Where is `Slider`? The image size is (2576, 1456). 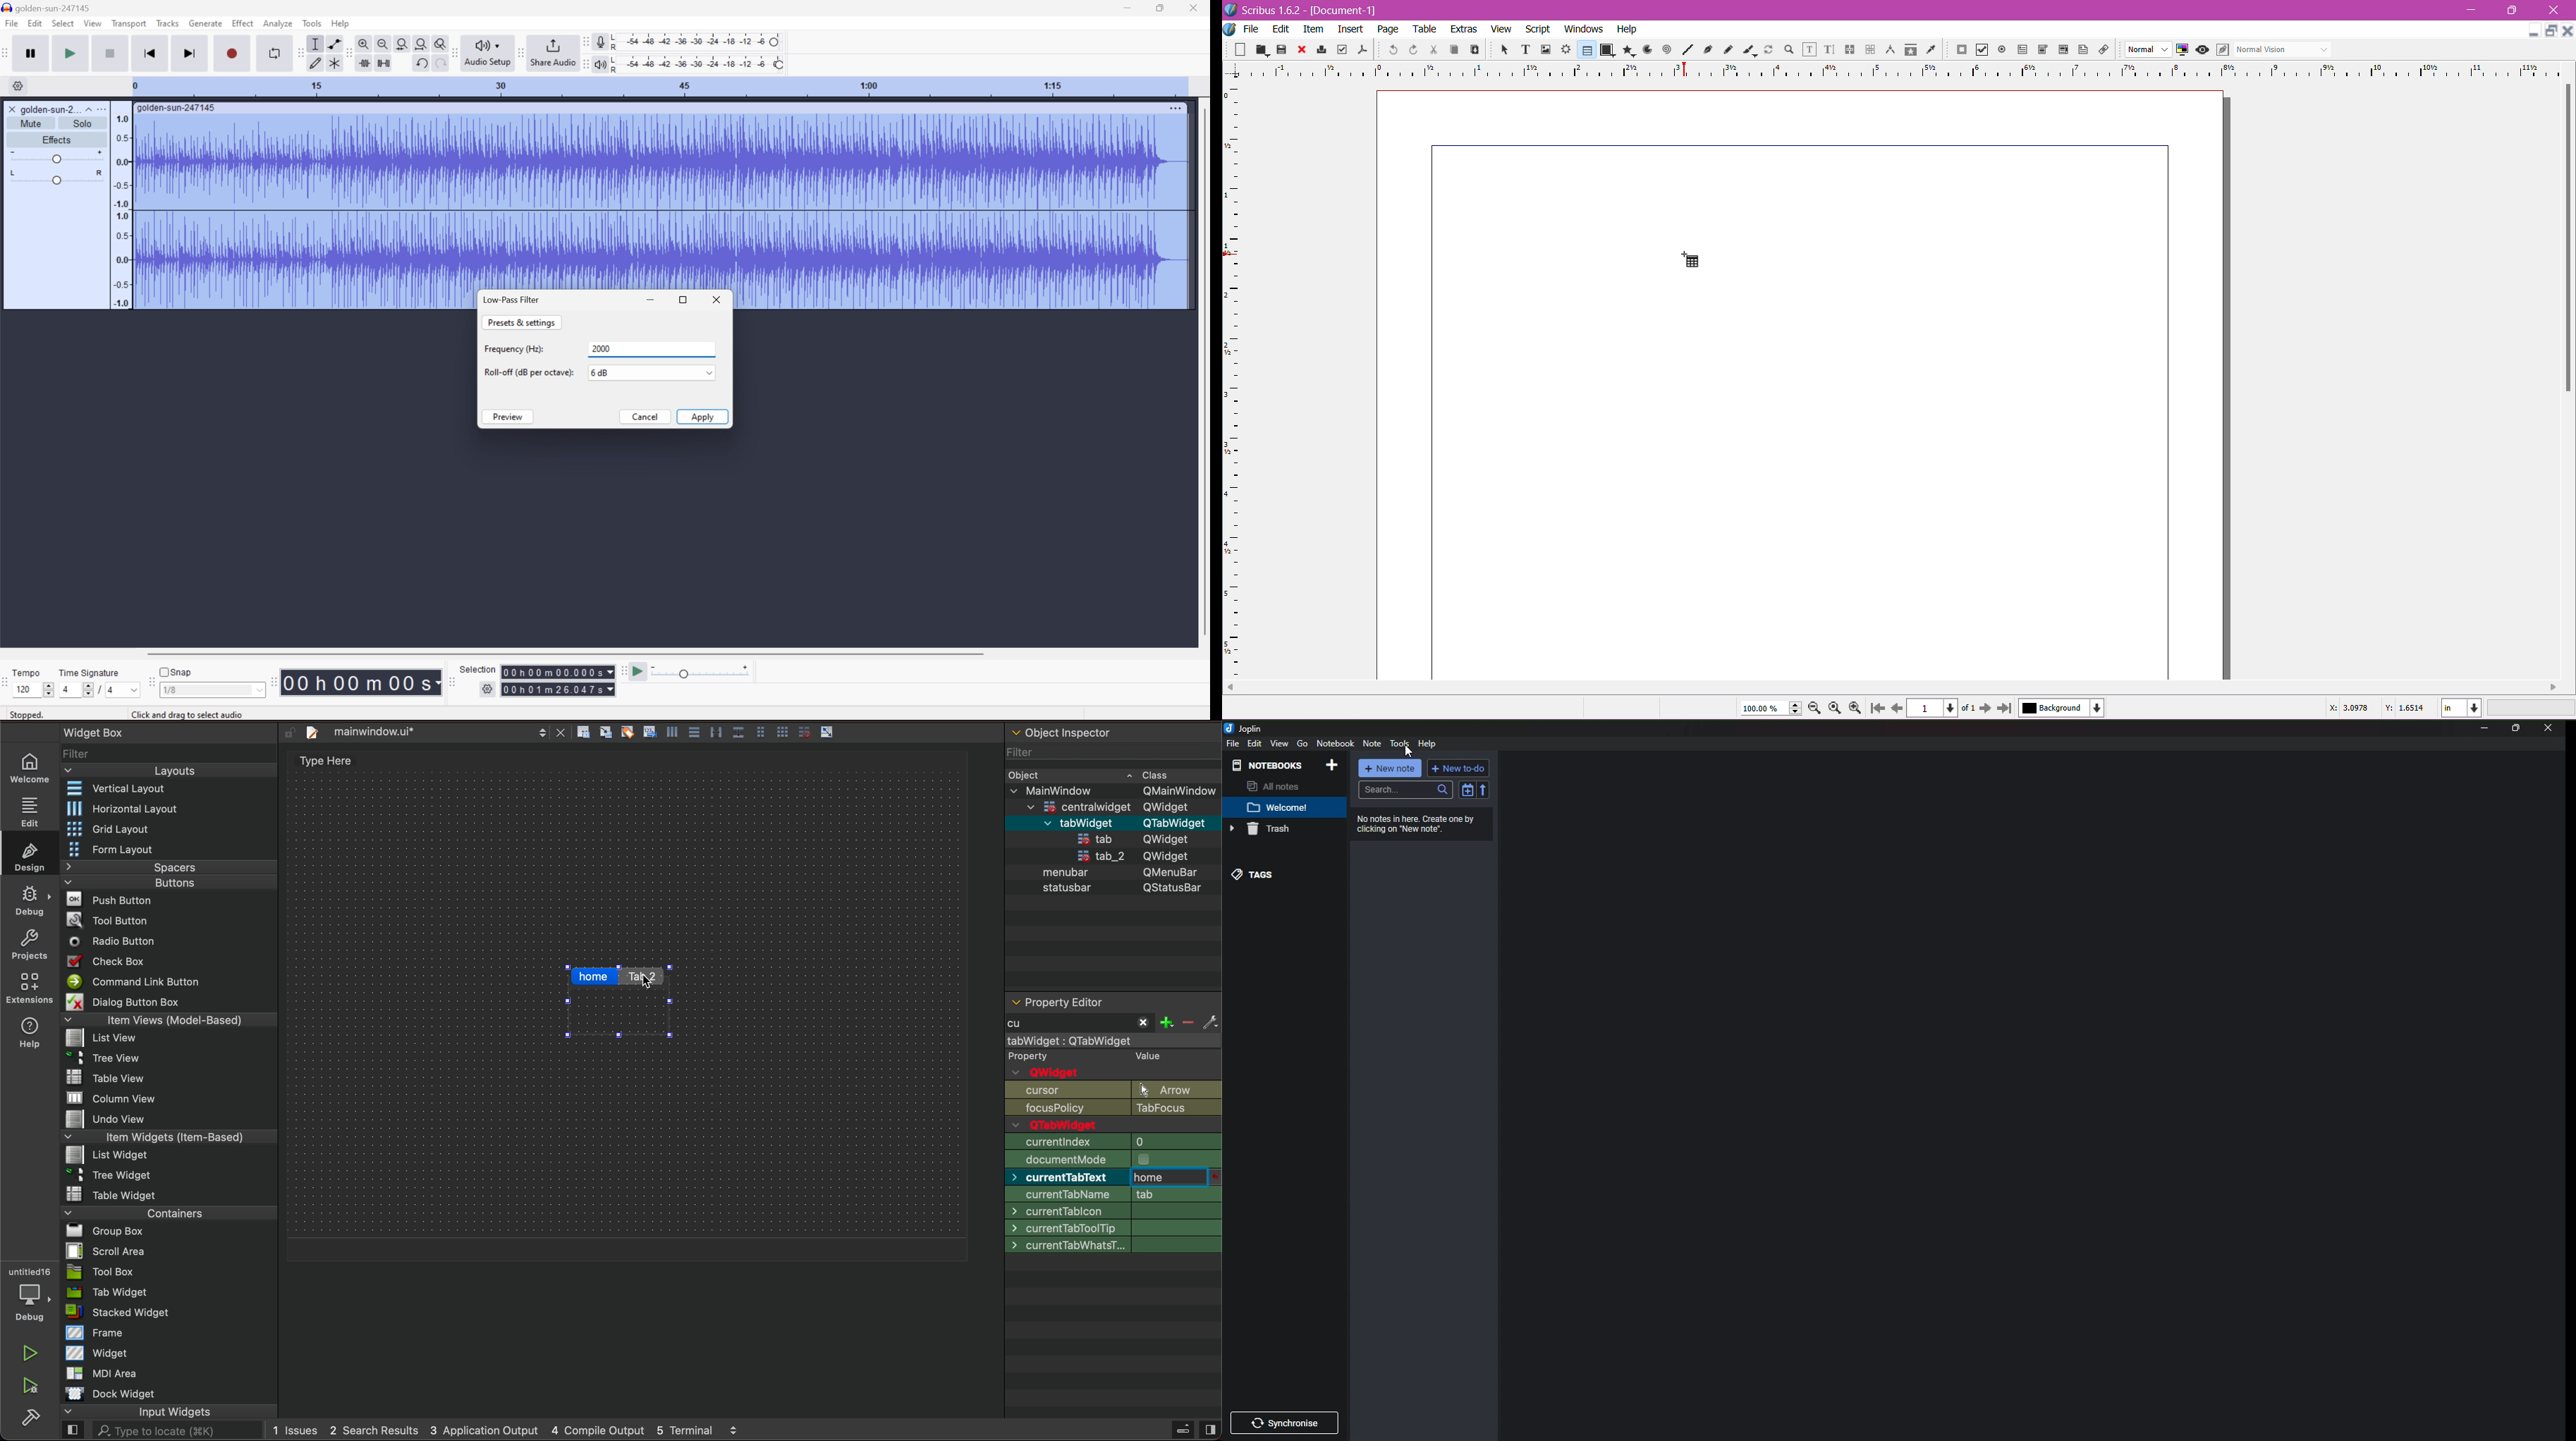
Slider is located at coordinates (57, 177).